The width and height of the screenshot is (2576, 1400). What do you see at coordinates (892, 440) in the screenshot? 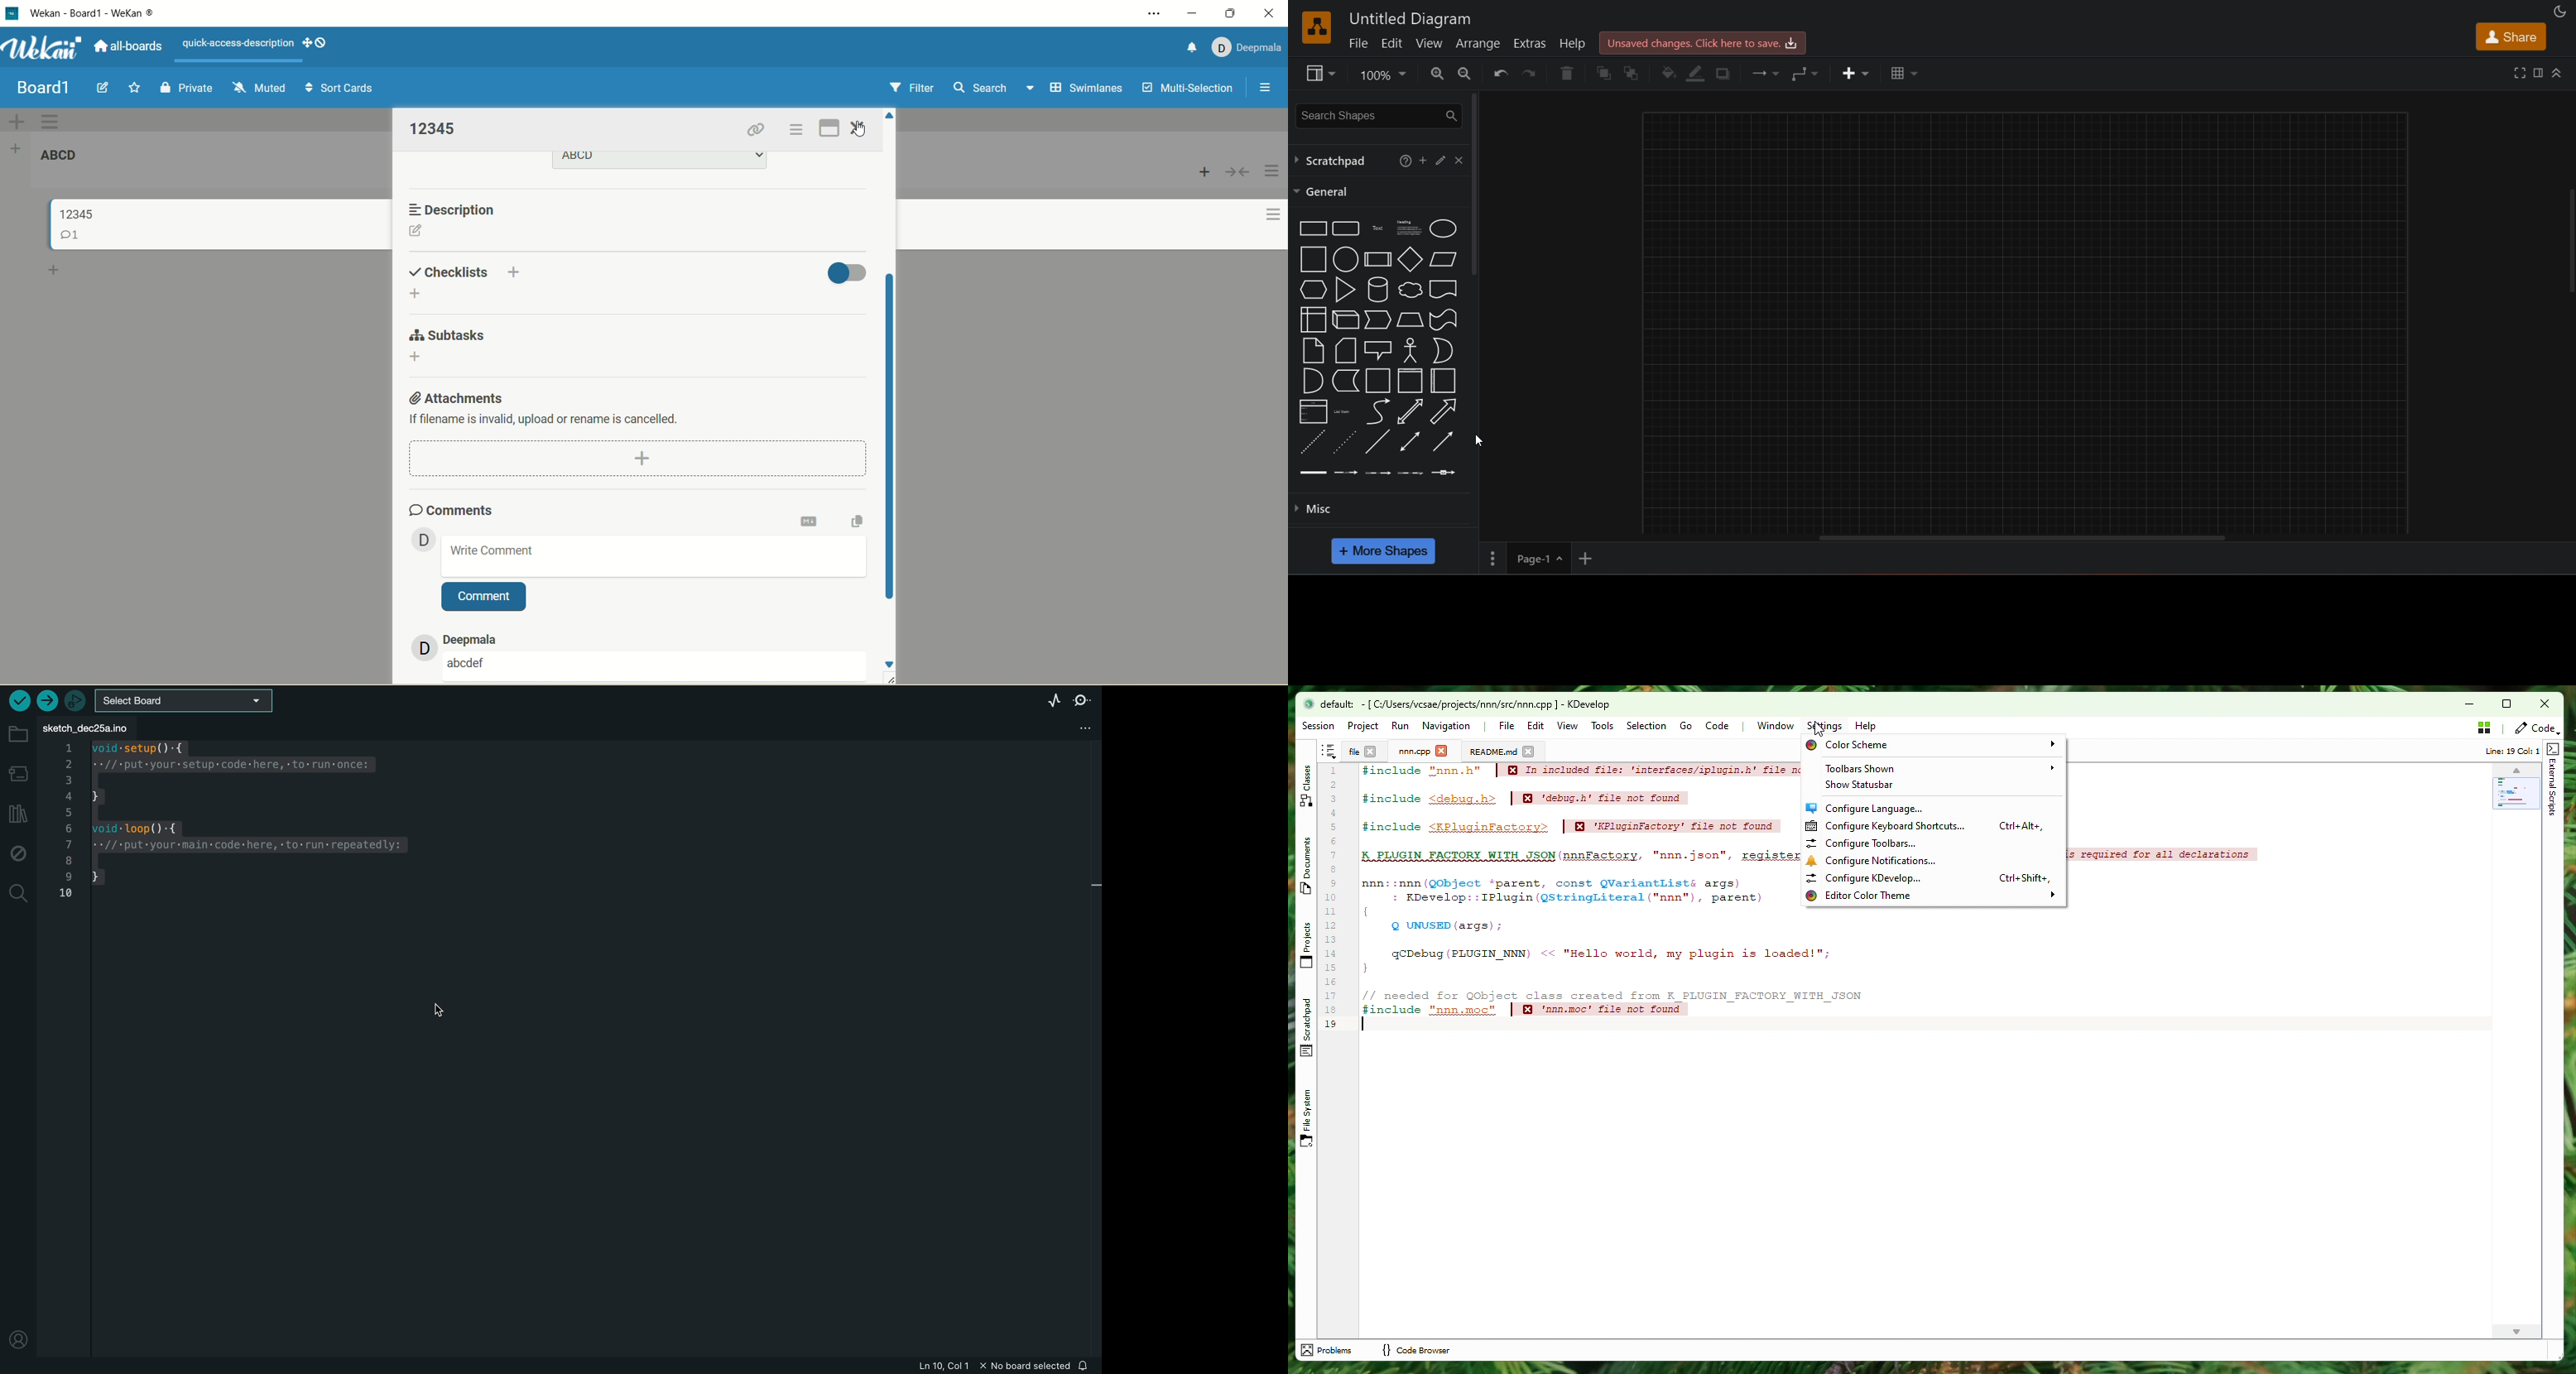
I see `vertical scroll bar` at bounding box center [892, 440].